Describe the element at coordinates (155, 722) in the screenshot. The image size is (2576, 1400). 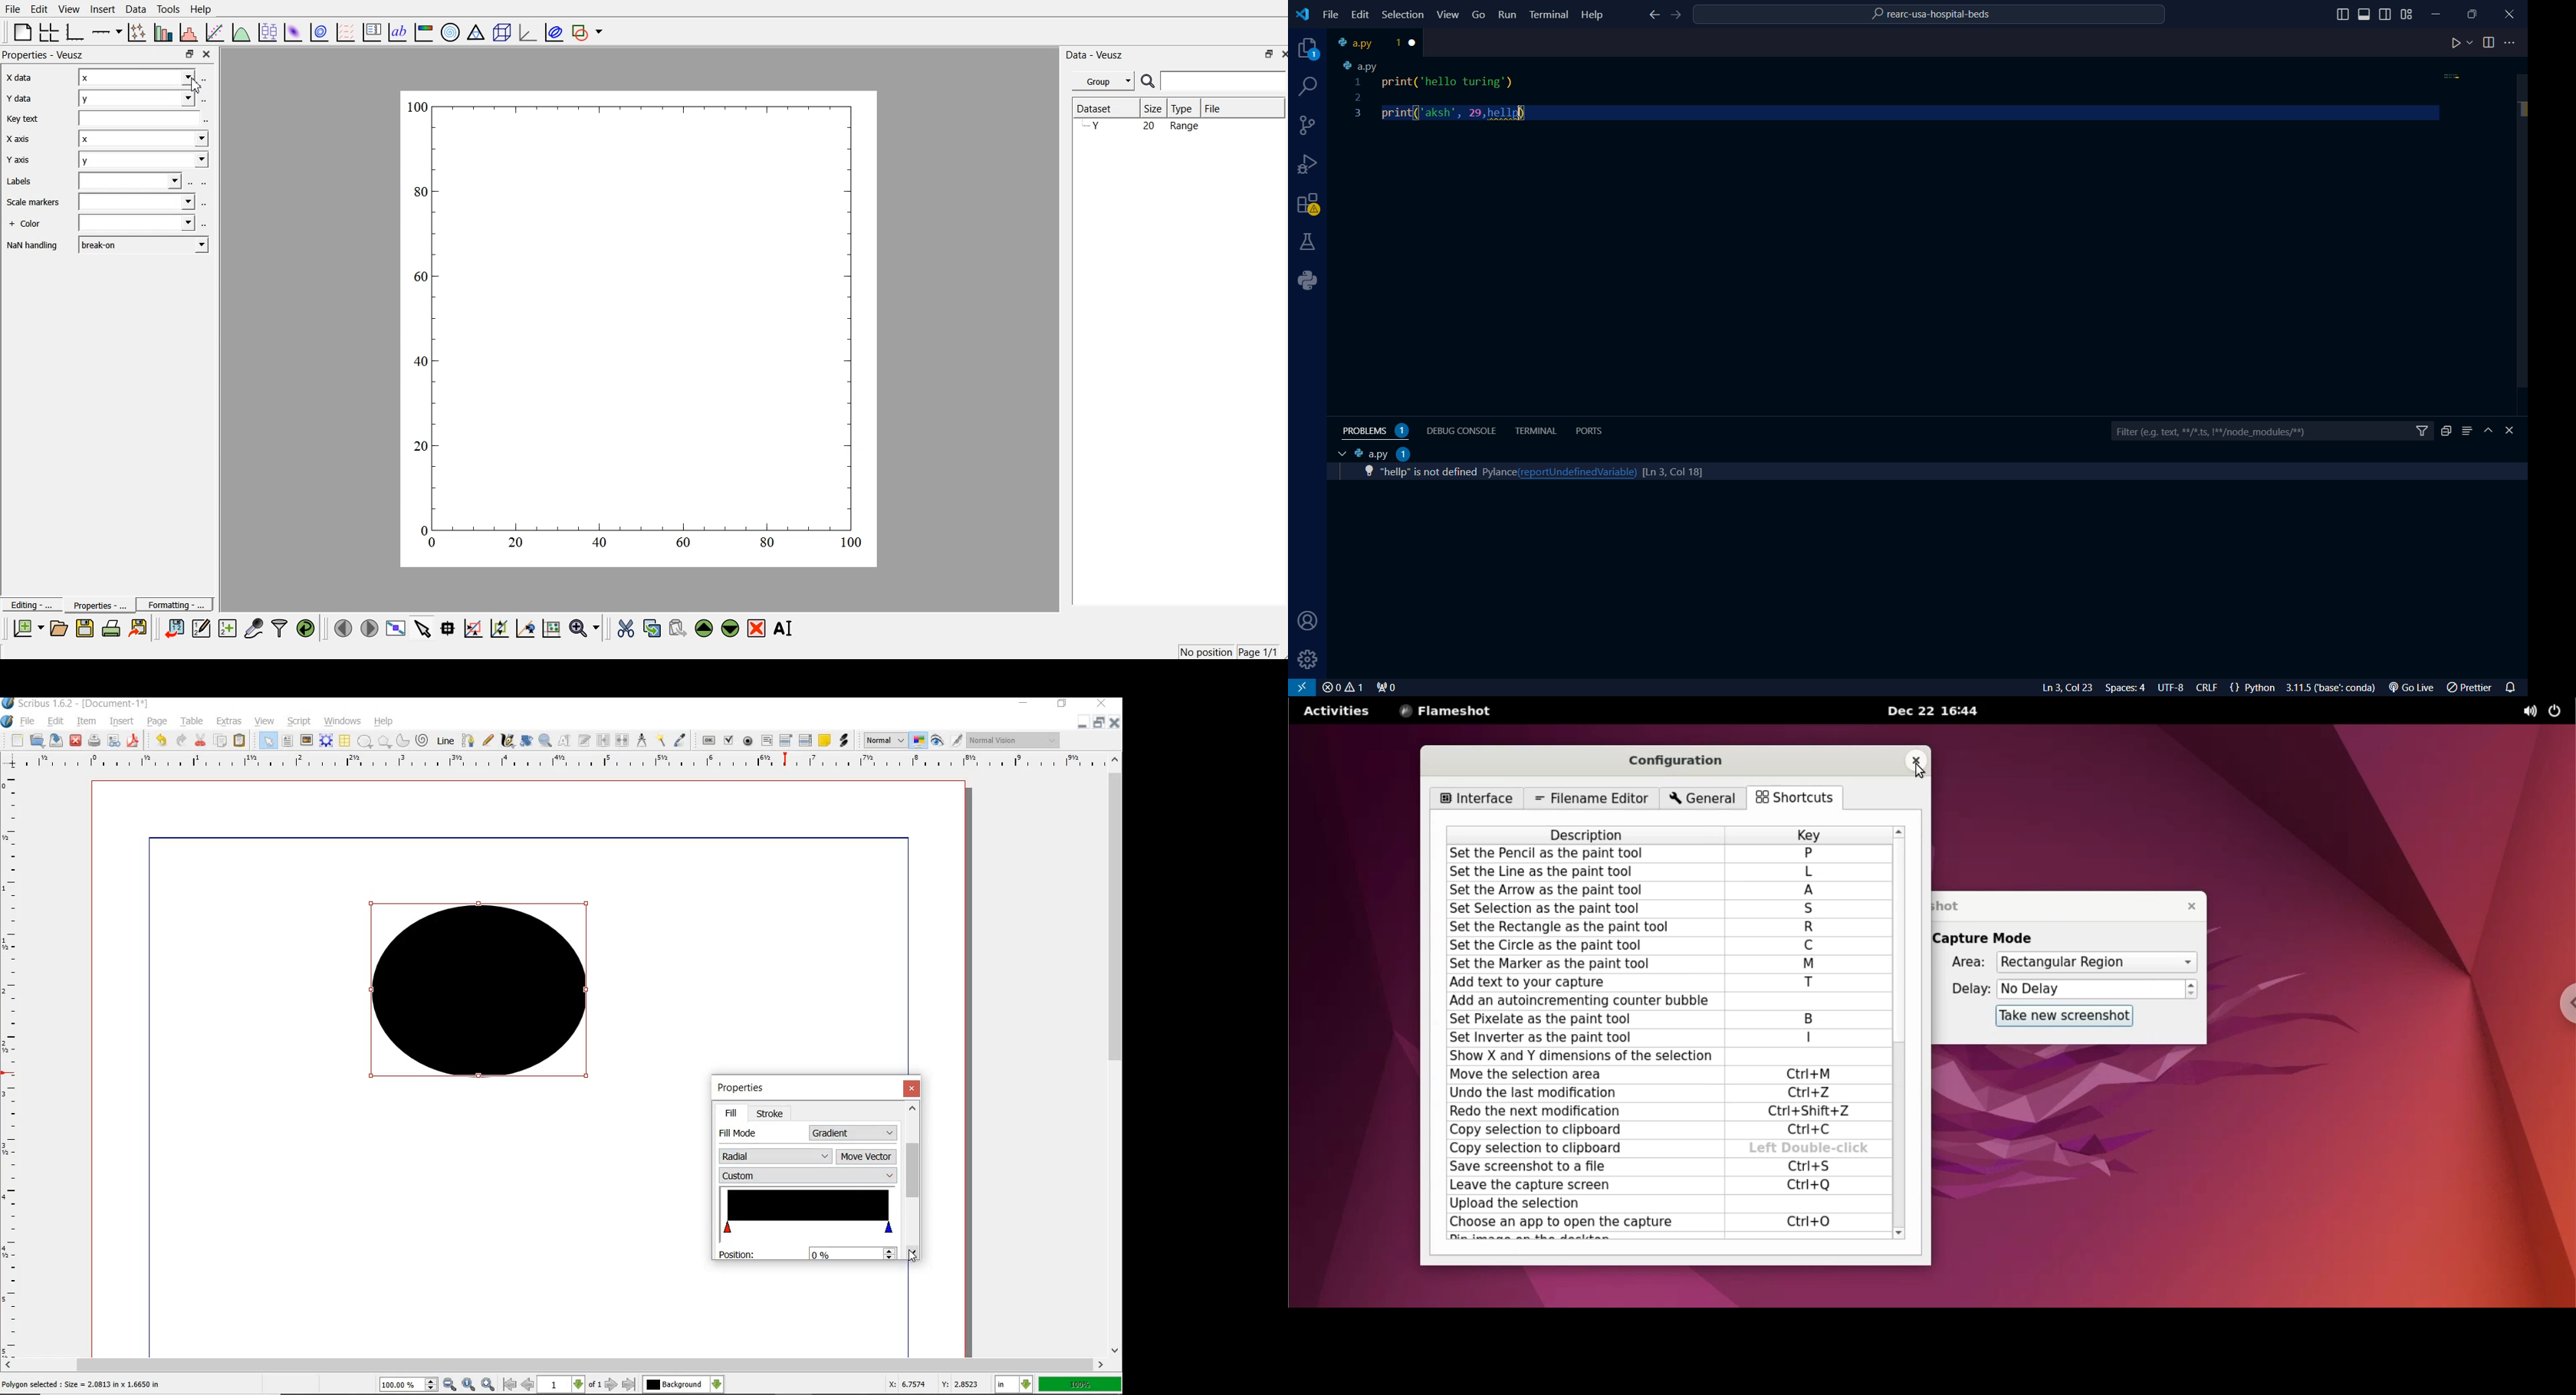
I see `PAGE` at that location.